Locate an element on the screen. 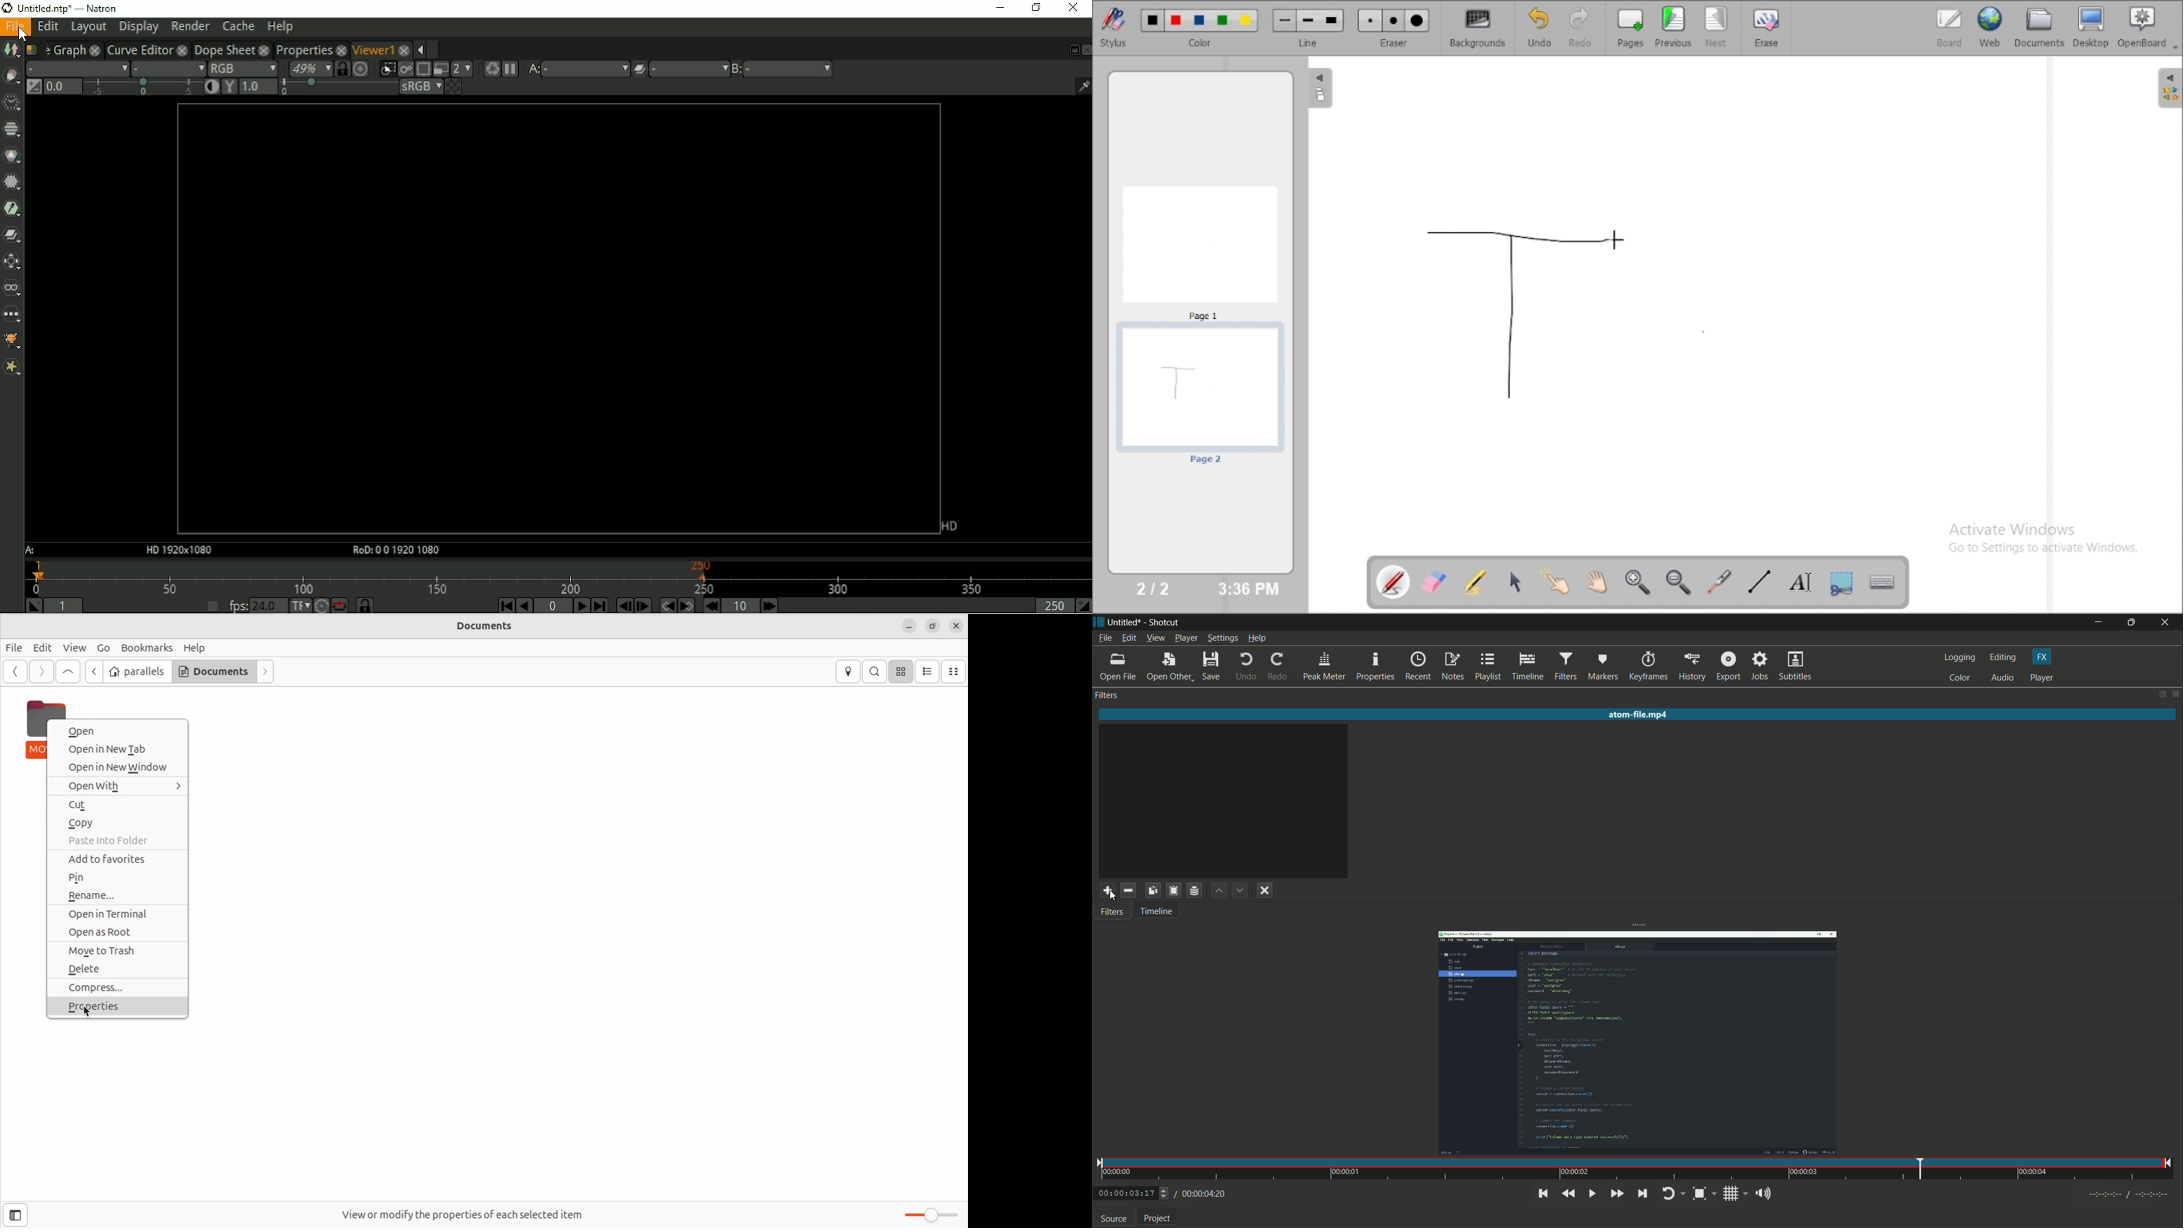 Image resolution: width=2184 pixels, height=1232 pixels. filters is located at coordinates (1566, 667).